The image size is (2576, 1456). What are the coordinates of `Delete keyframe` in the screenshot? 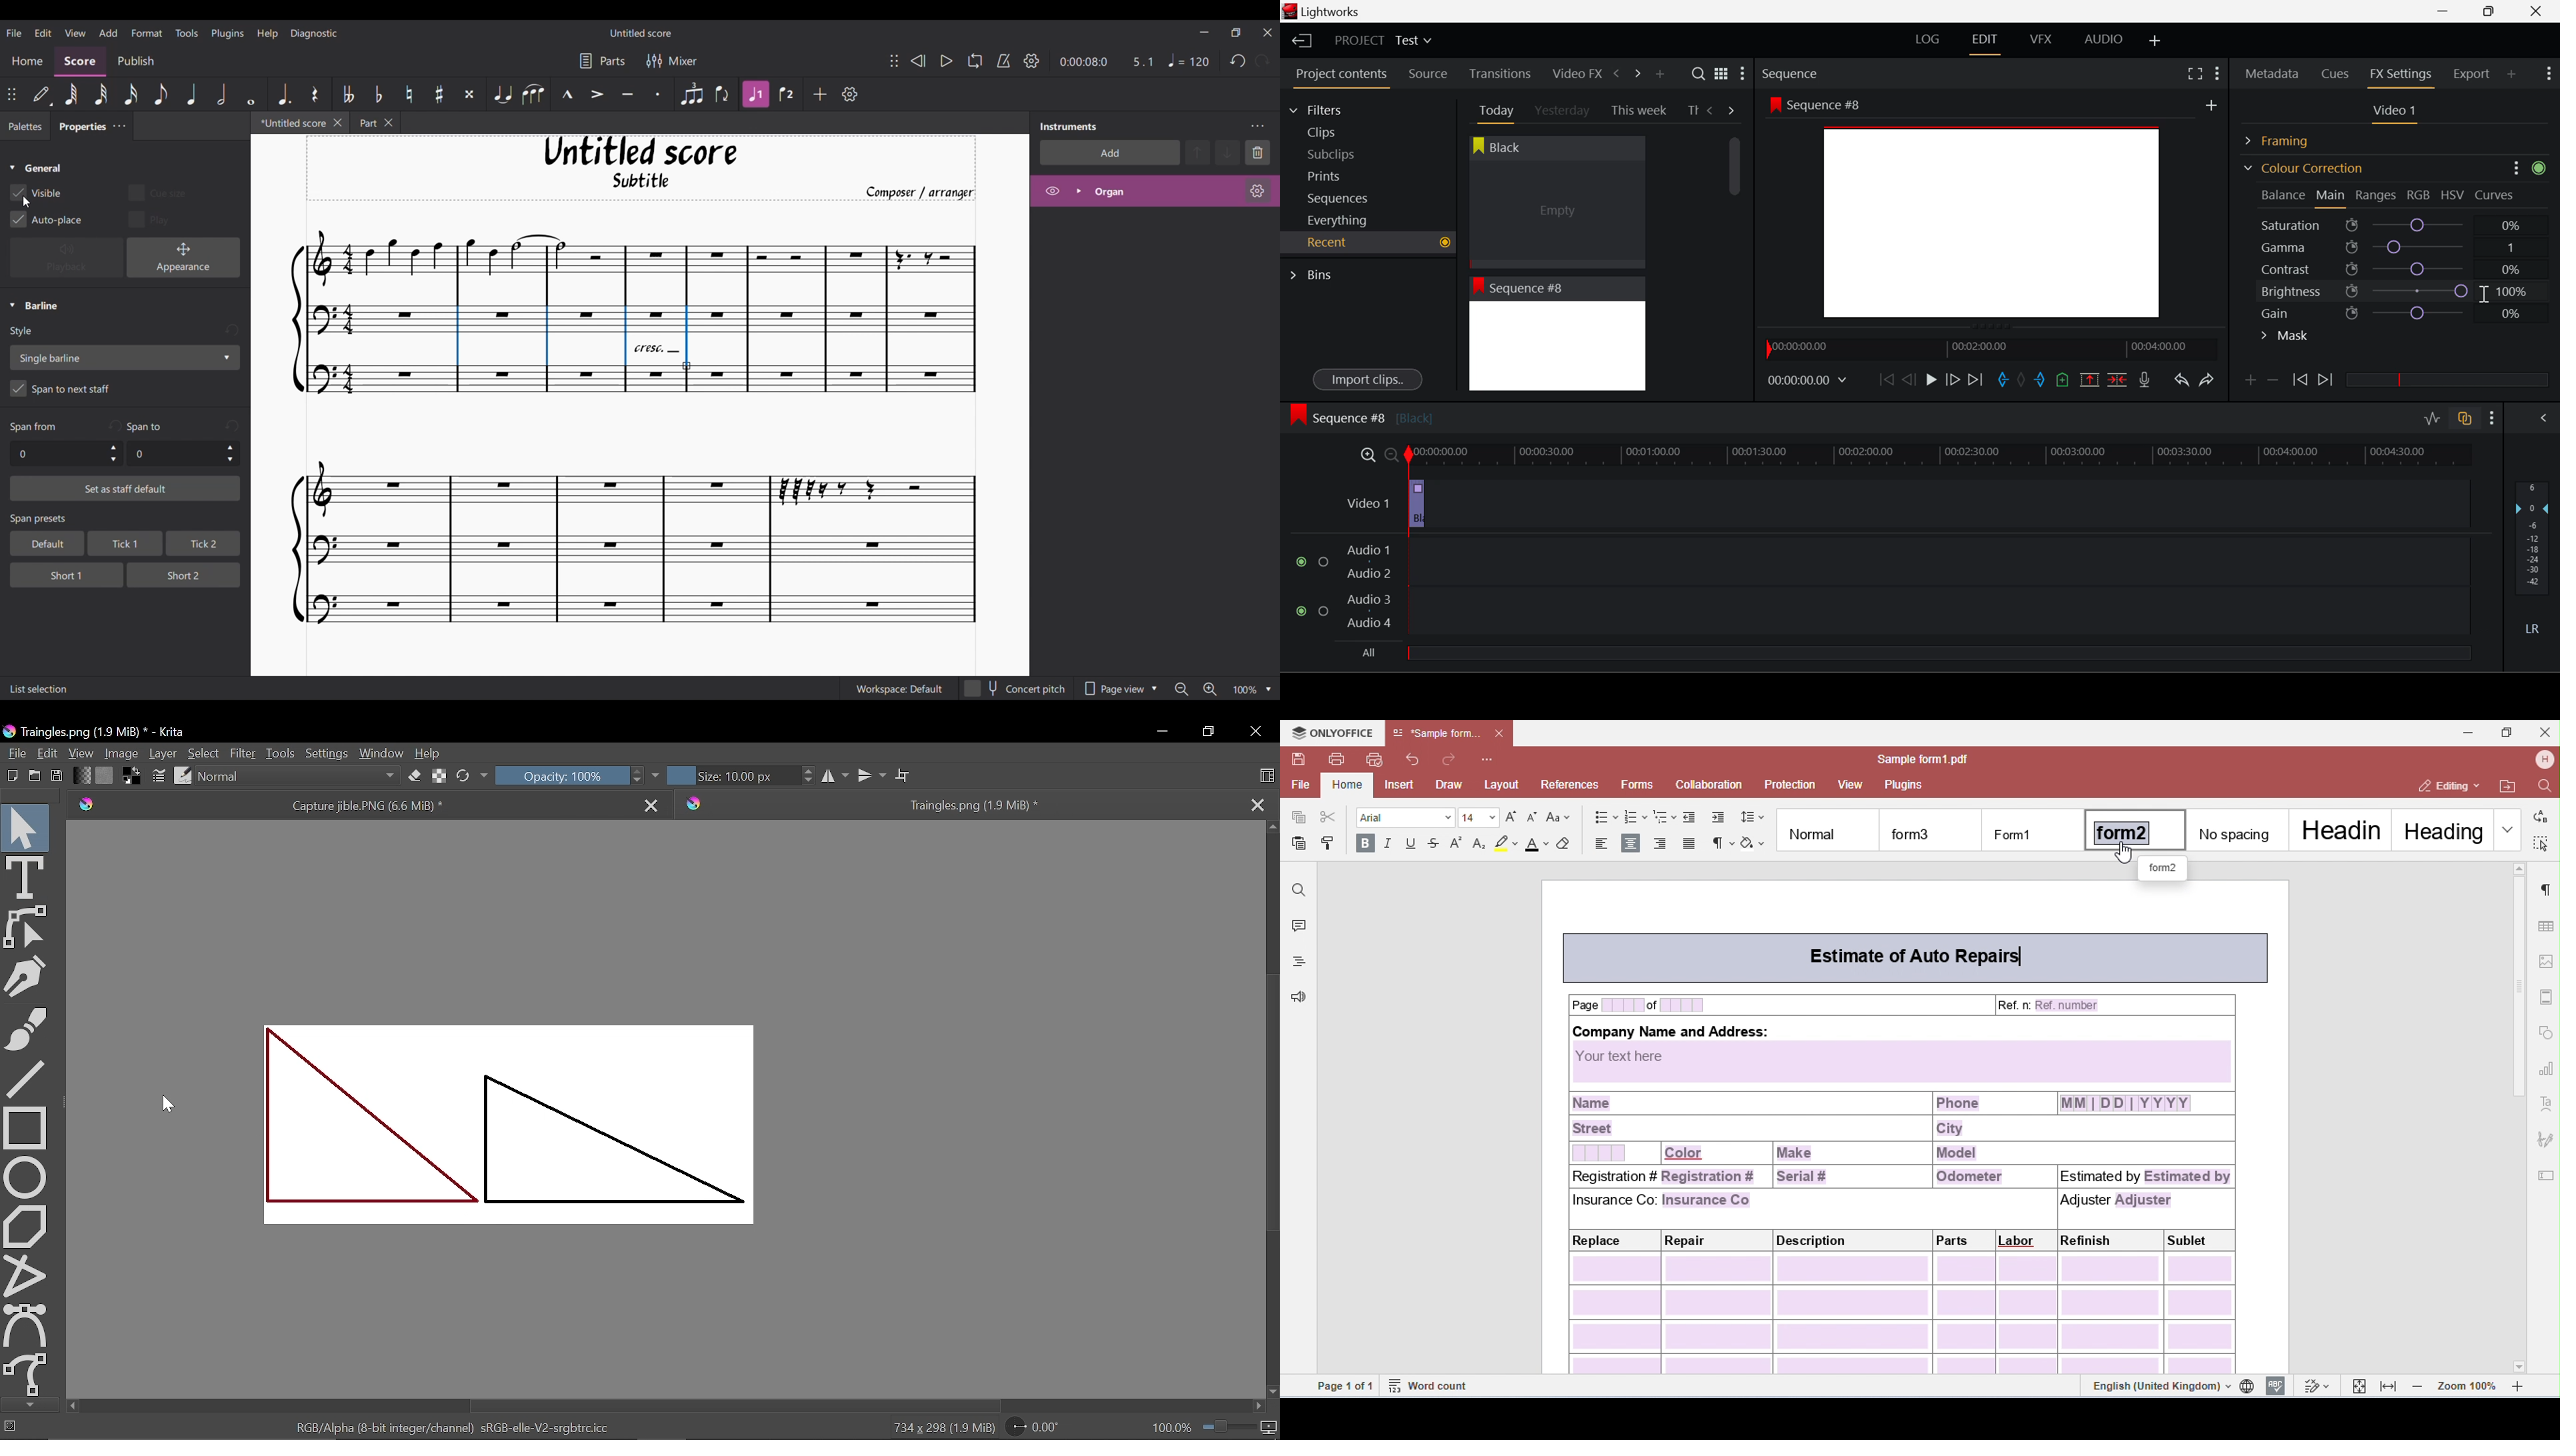 It's located at (2273, 383).